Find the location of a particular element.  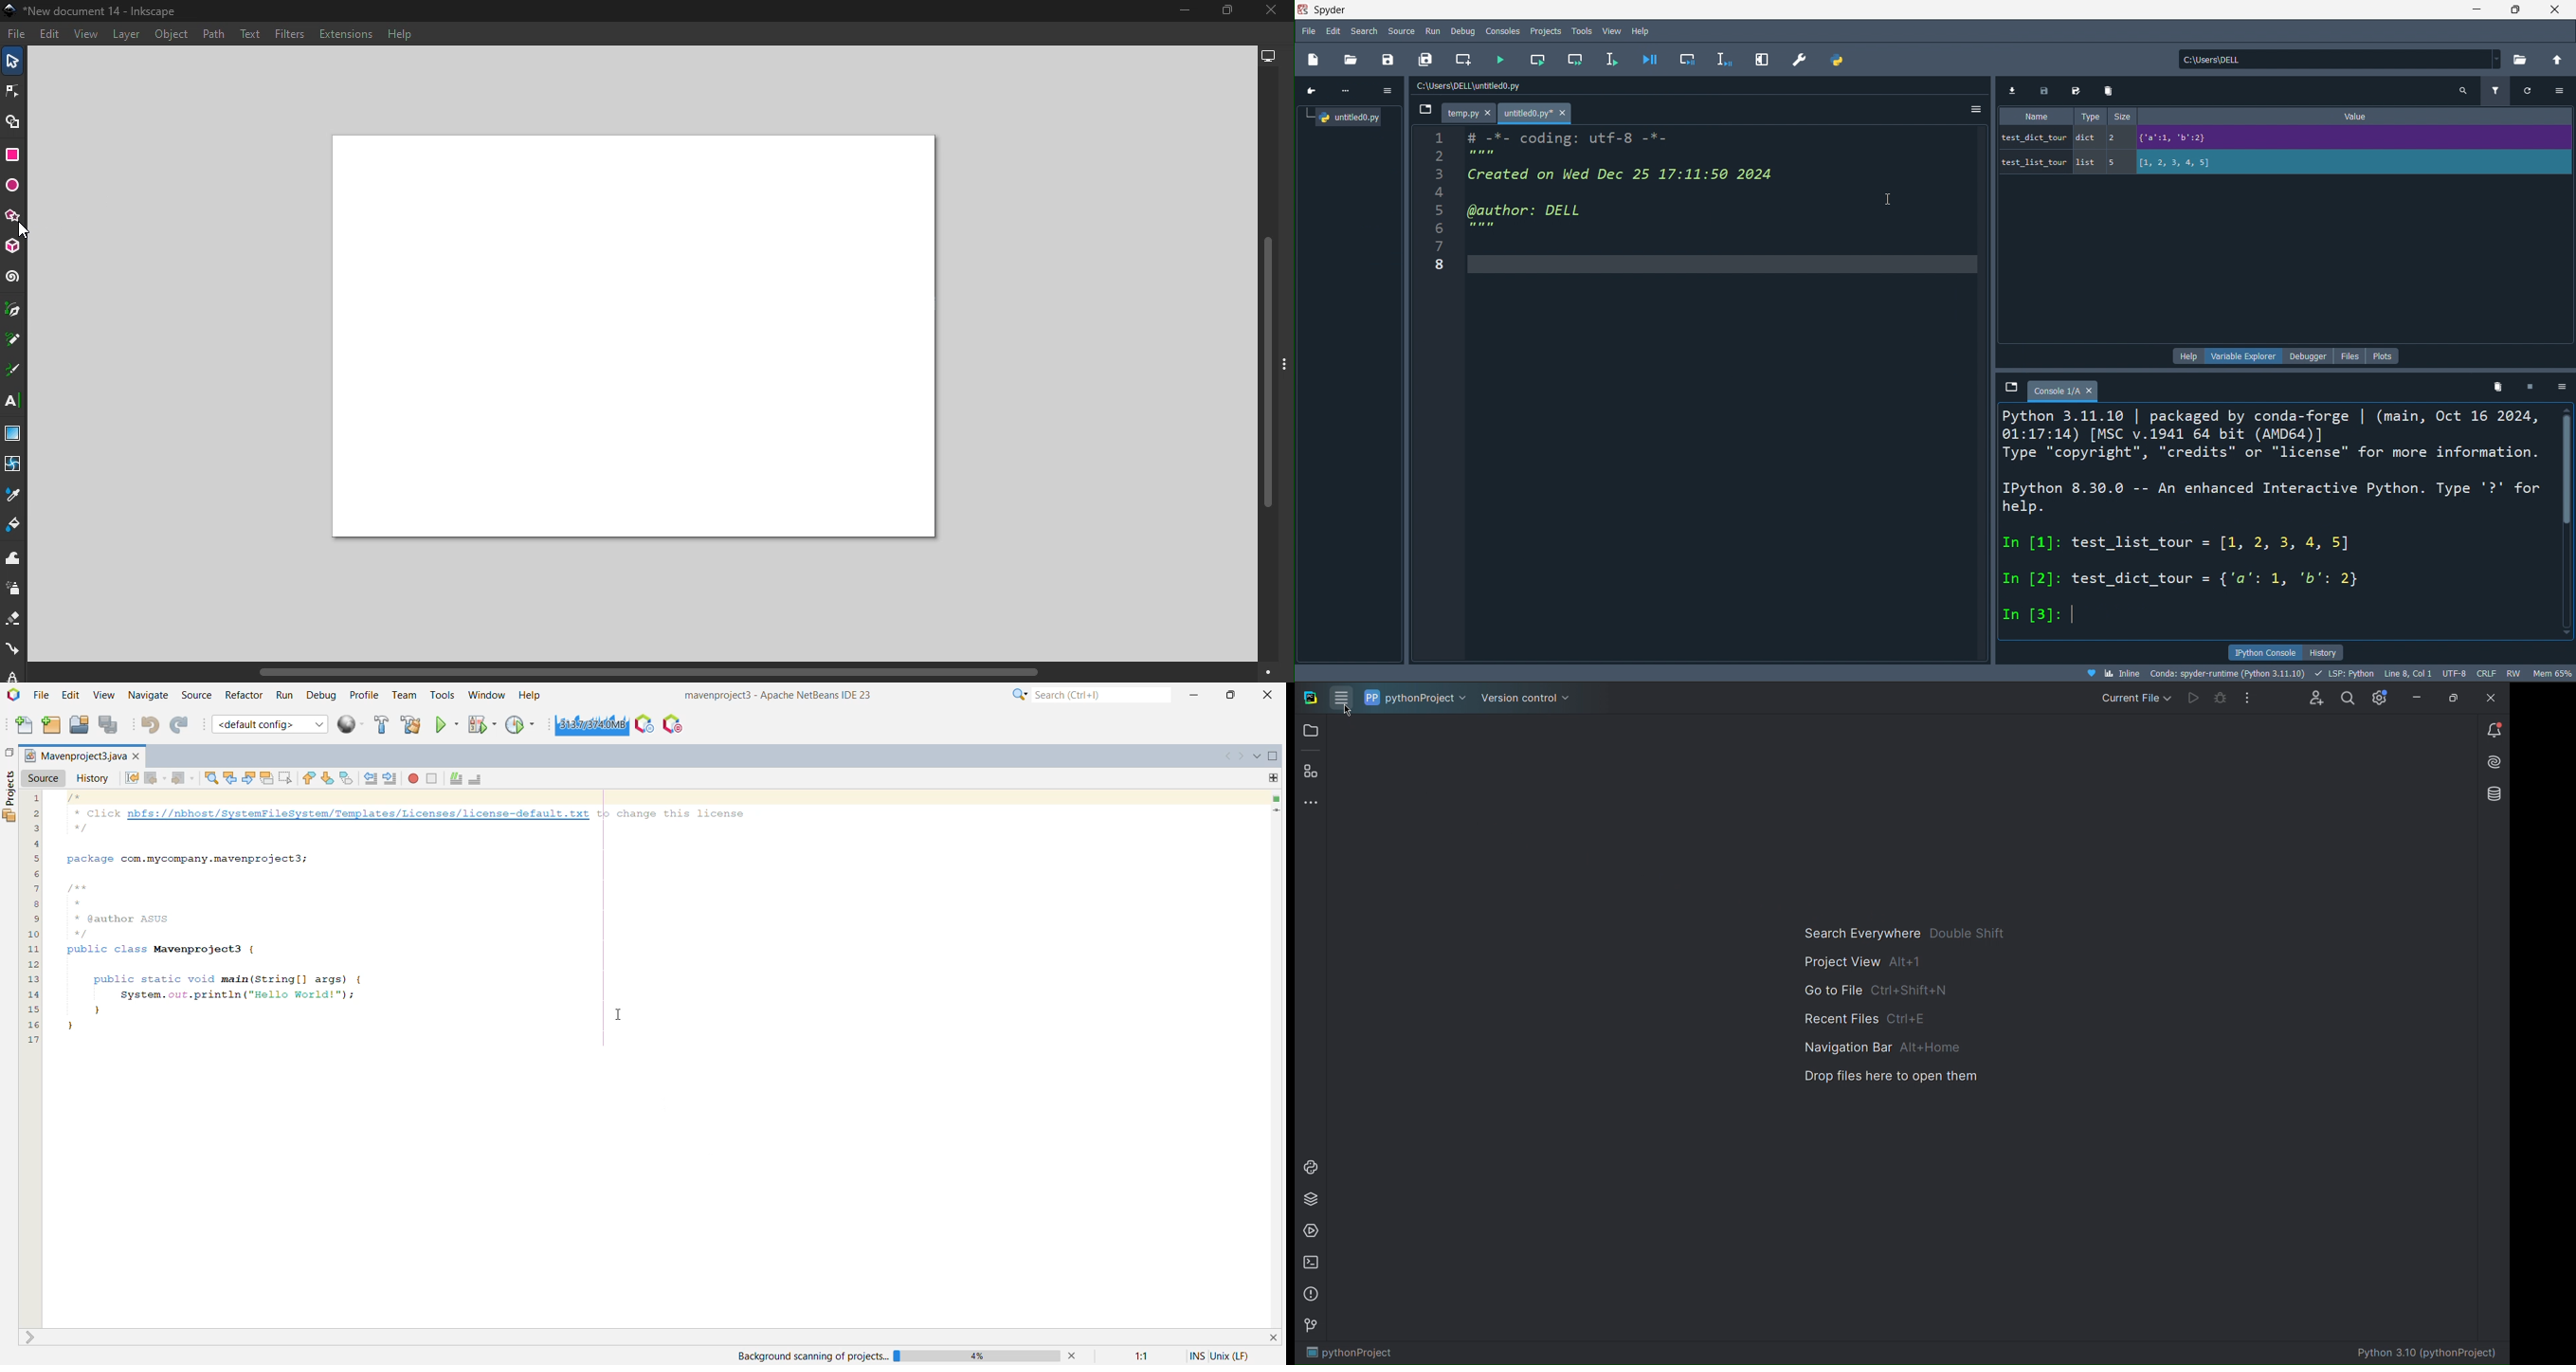

Layers is located at coordinates (125, 35).